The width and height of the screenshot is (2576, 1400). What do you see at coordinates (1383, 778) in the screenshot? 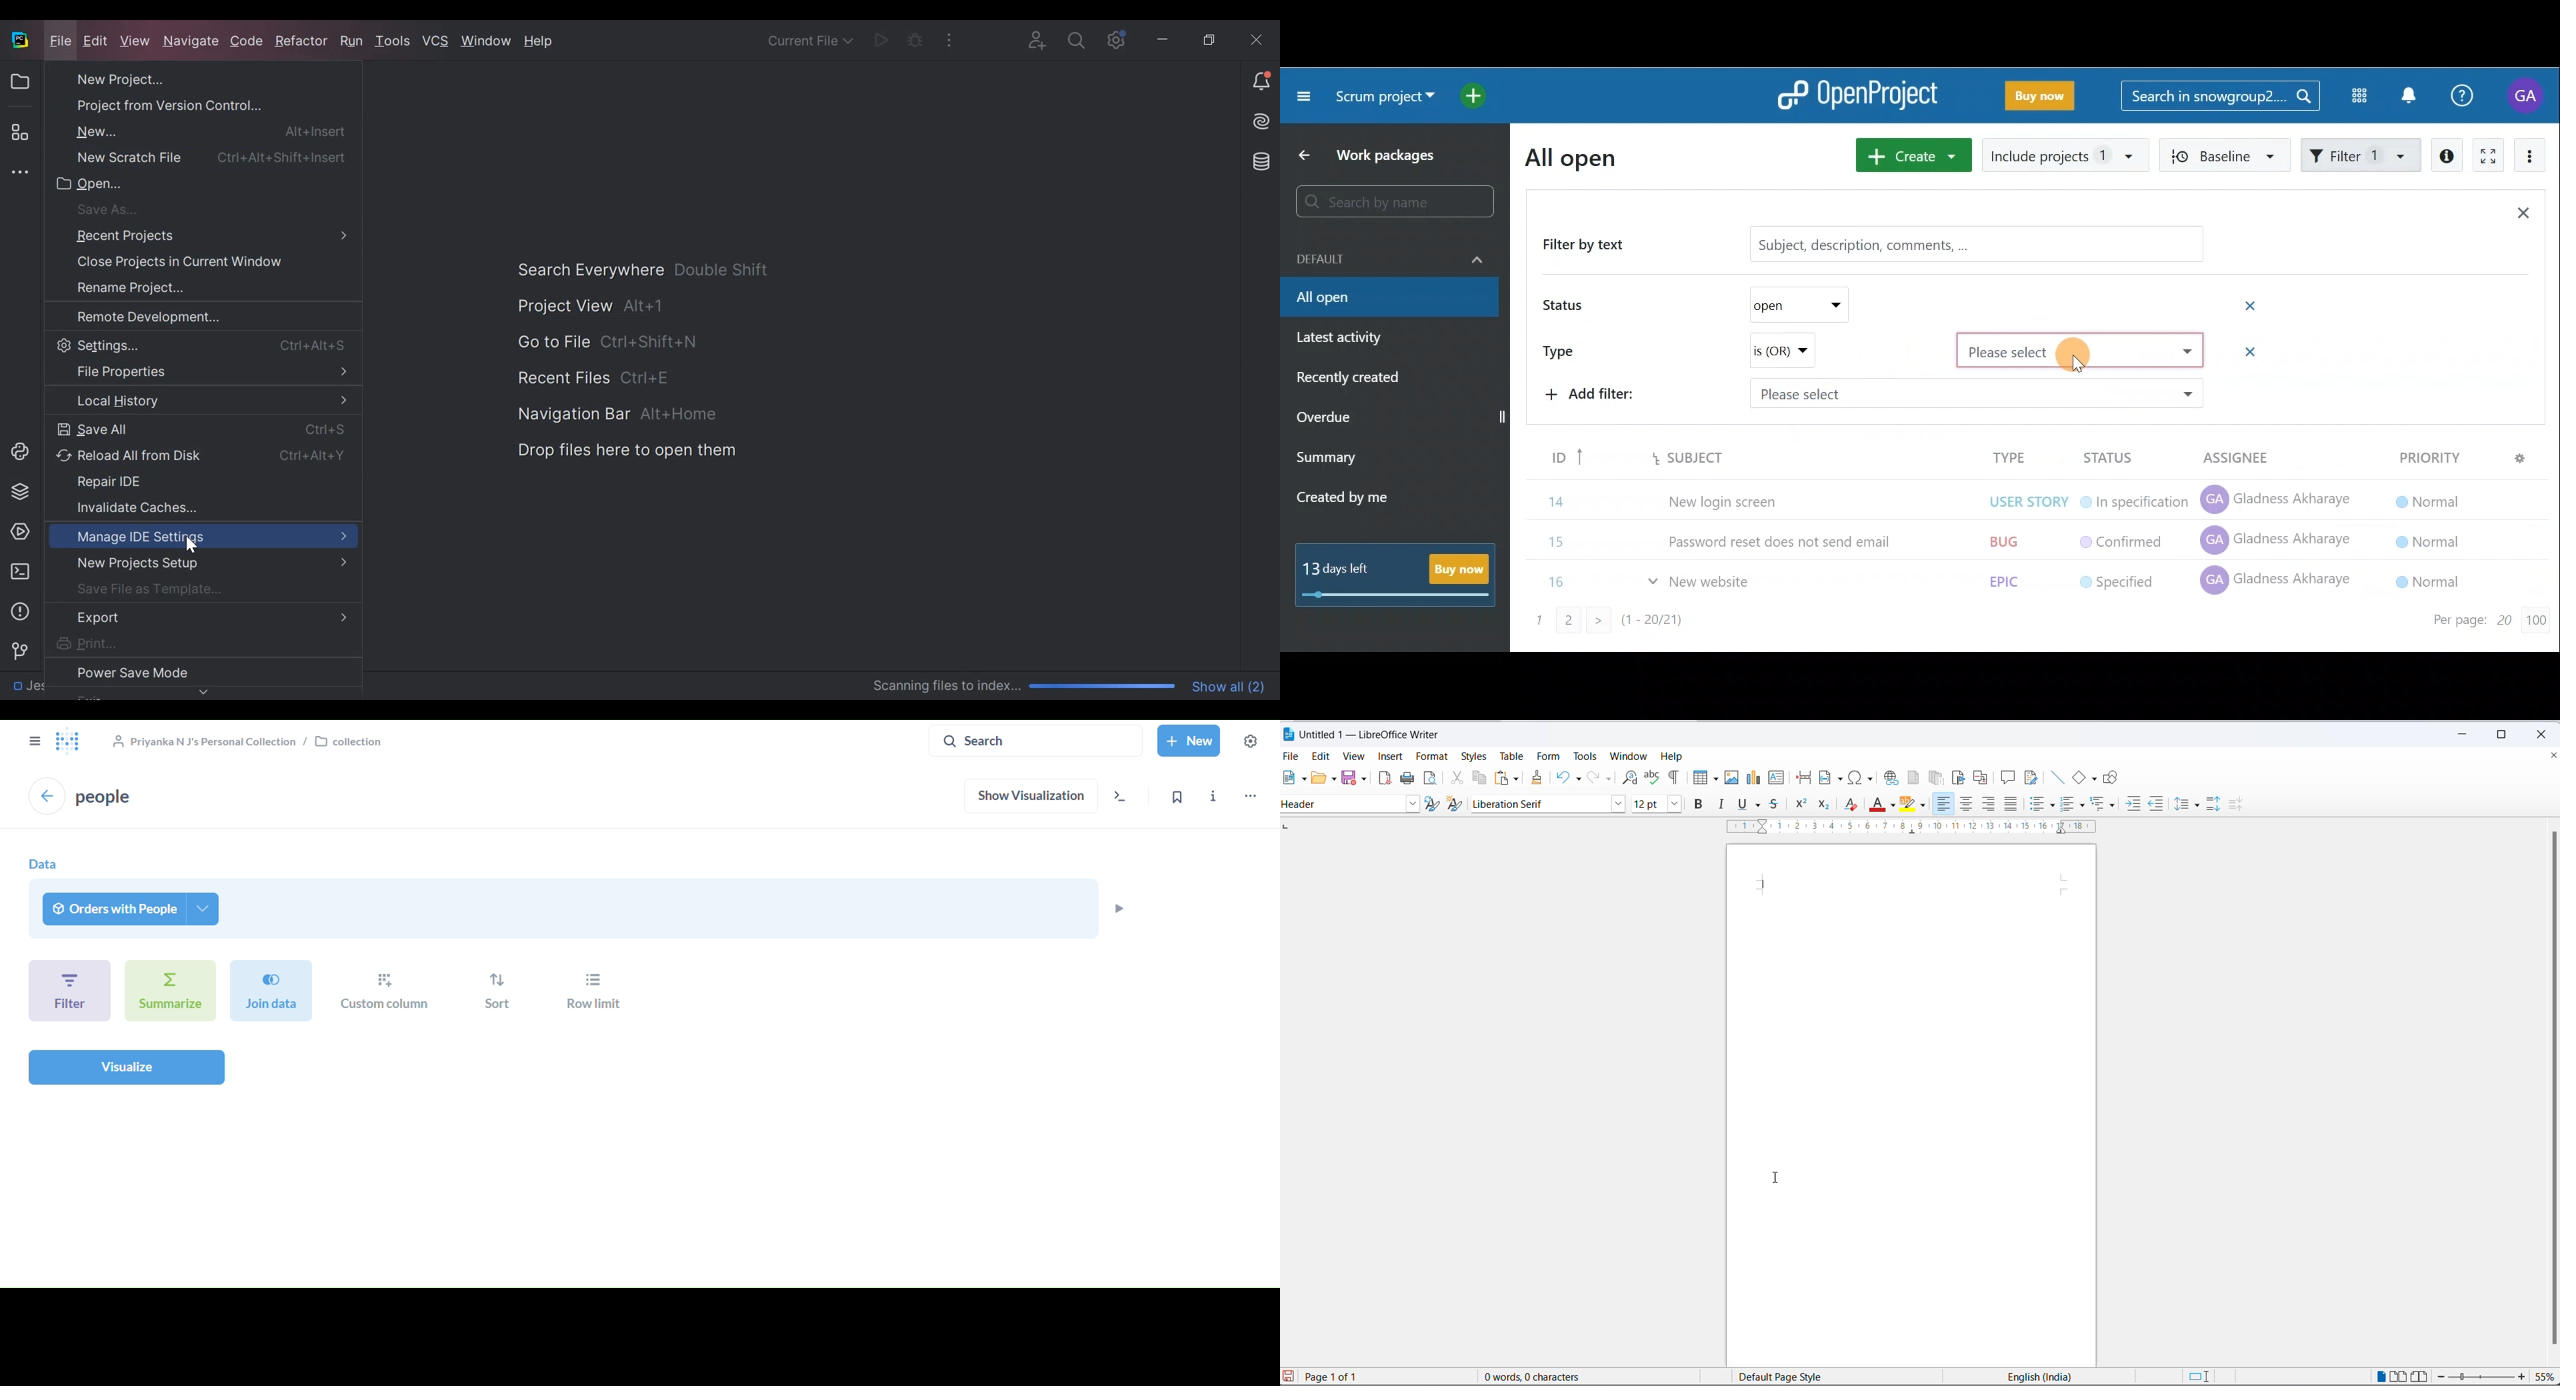
I see `export as pdf` at bounding box center [1383, 778].